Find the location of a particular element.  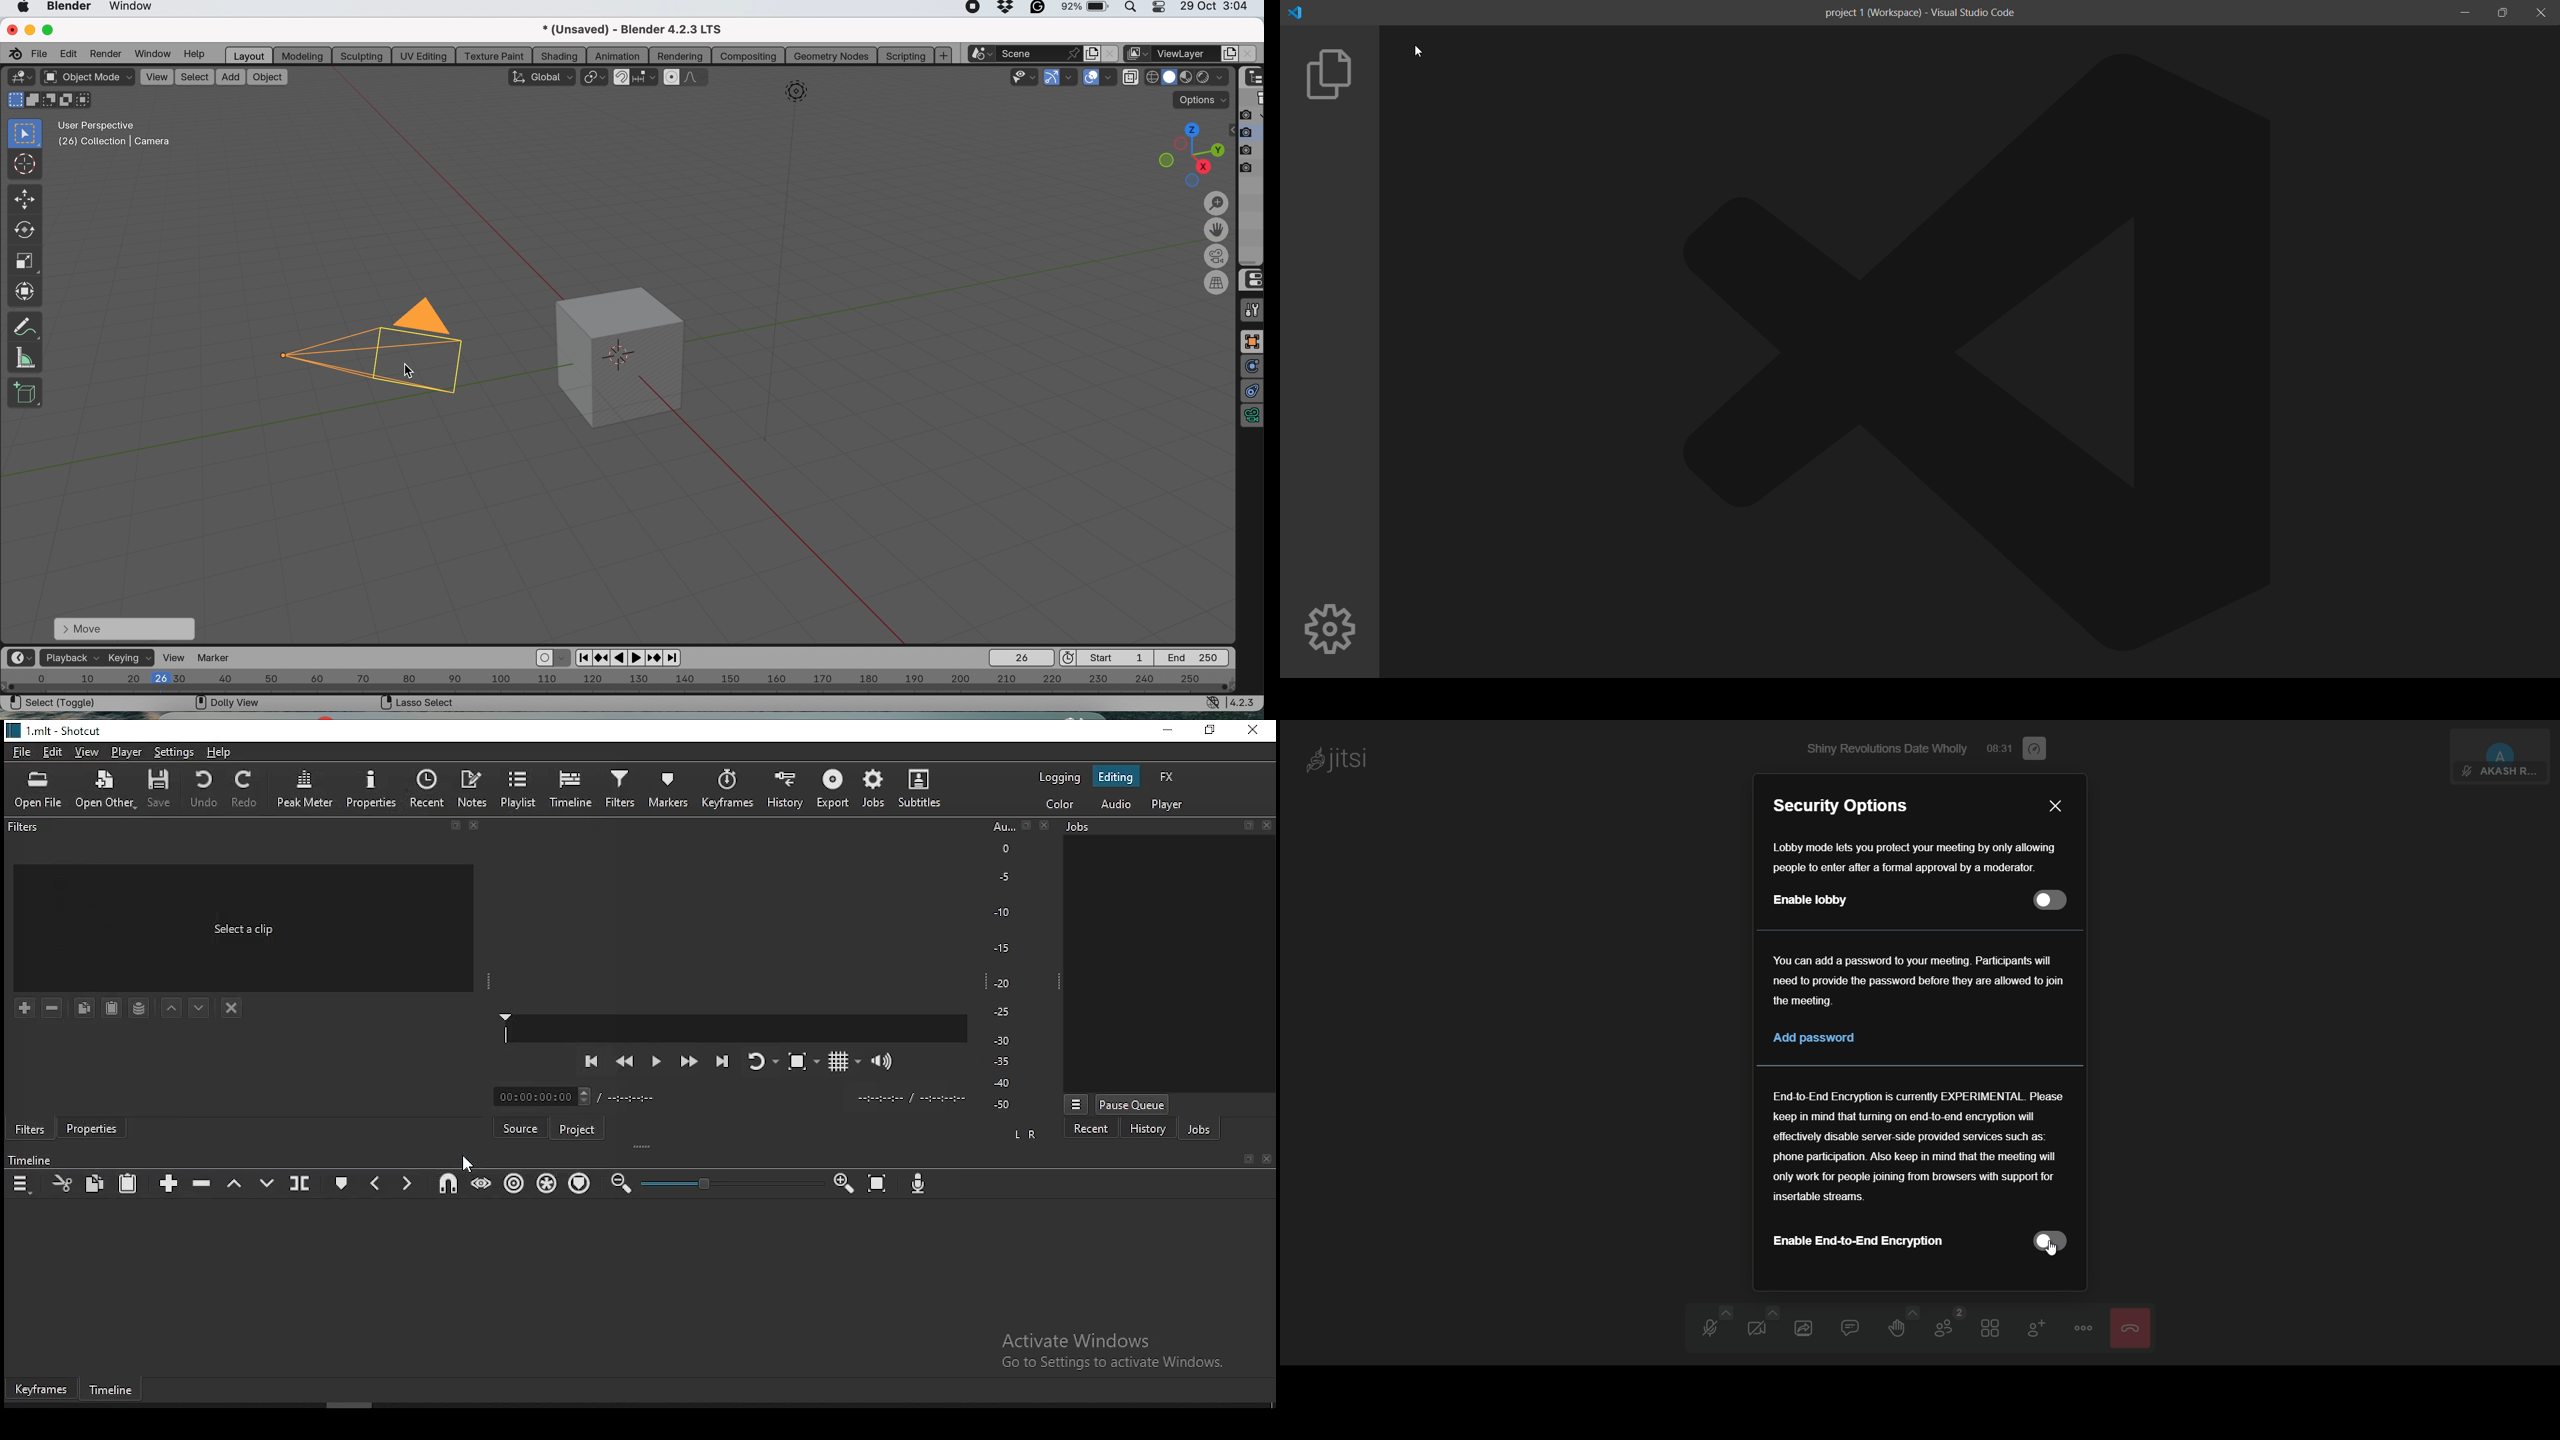

modeling is located at coordinates (301, 55).